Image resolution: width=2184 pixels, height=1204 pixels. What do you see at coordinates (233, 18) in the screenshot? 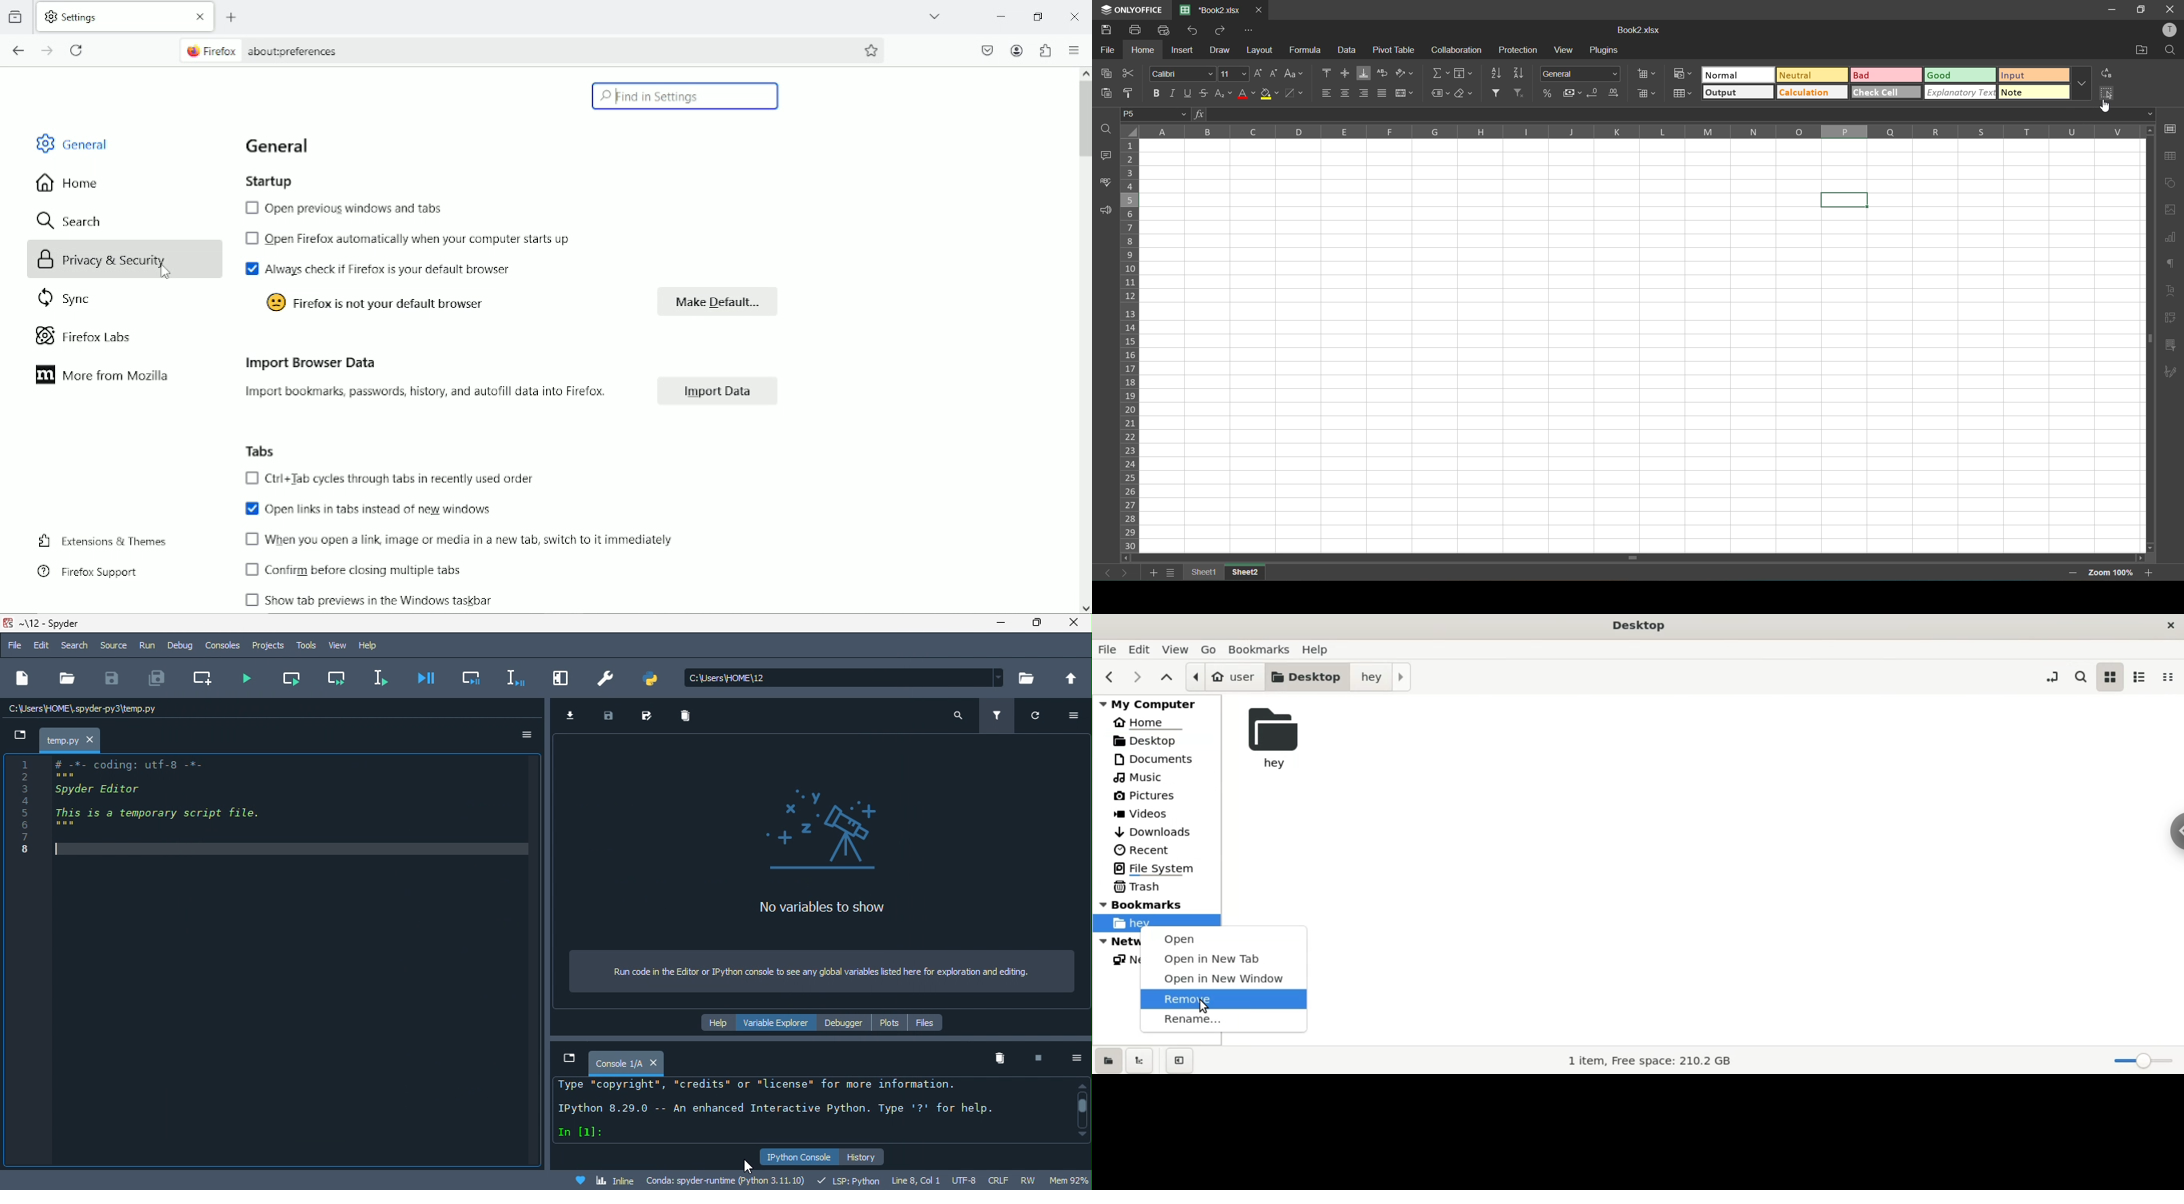
I see `new tab` at bounding box center [233, 18].